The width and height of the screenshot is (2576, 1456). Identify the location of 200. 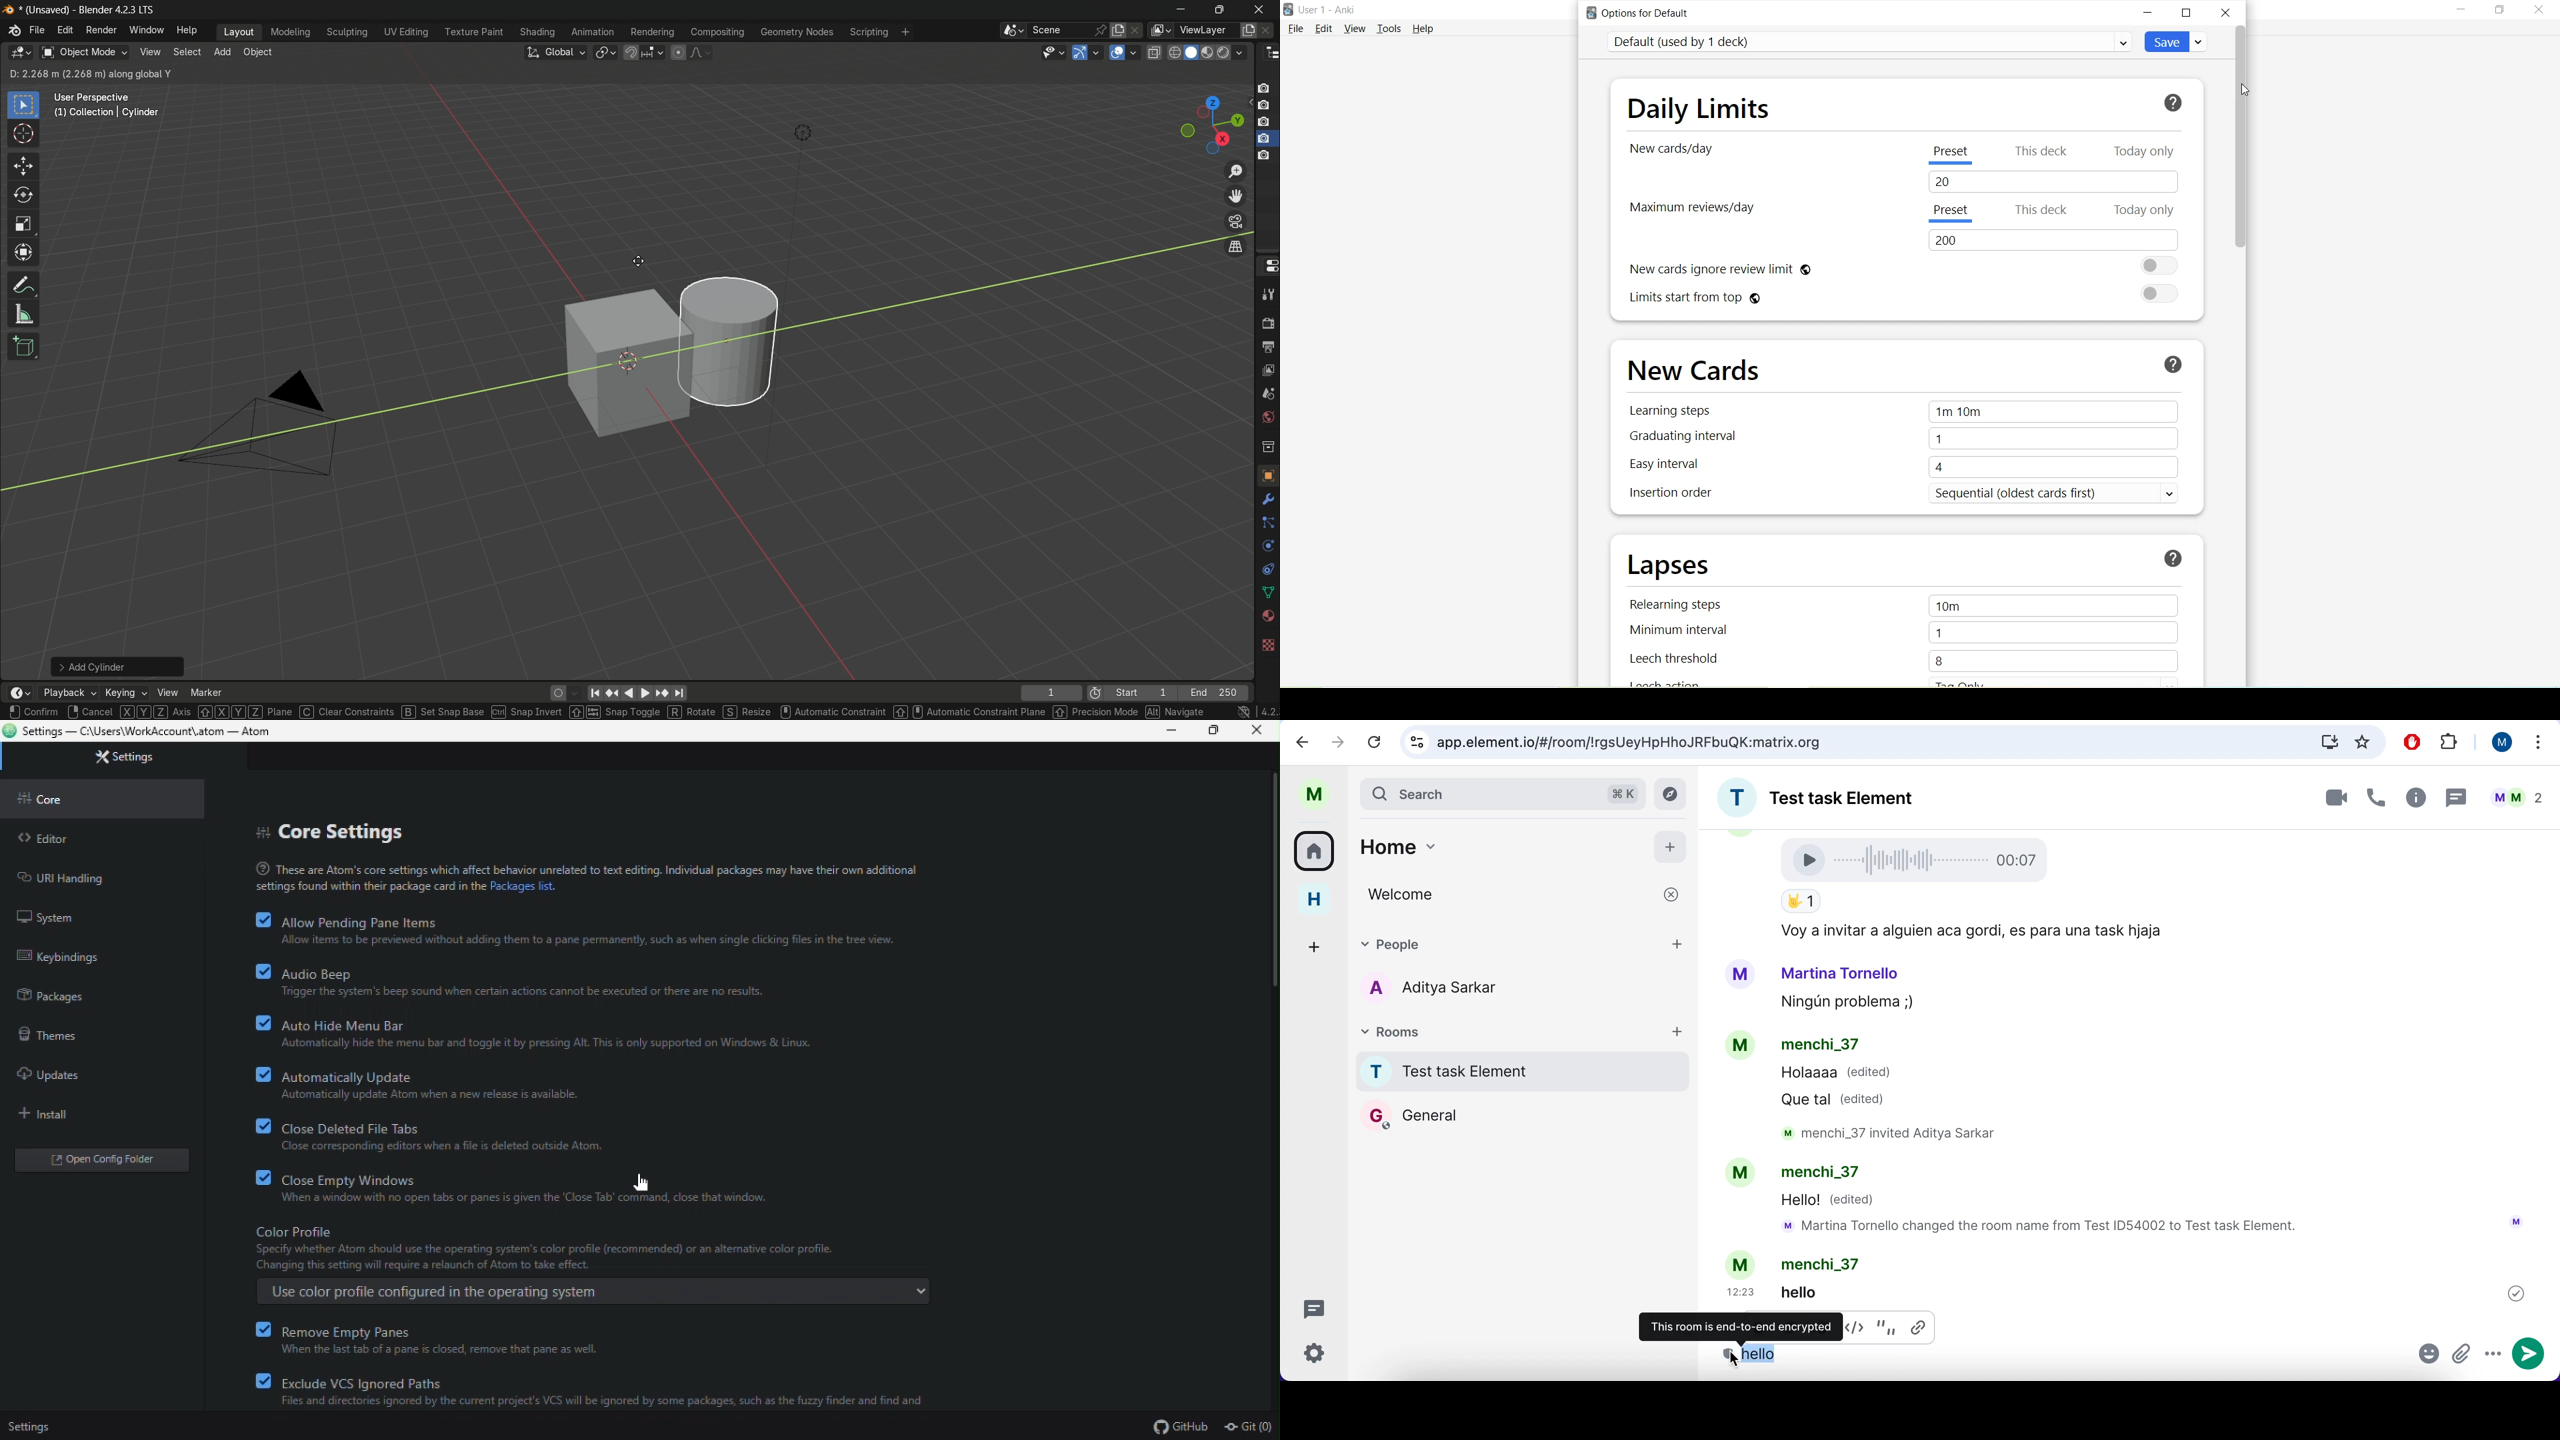
(2052, 241).